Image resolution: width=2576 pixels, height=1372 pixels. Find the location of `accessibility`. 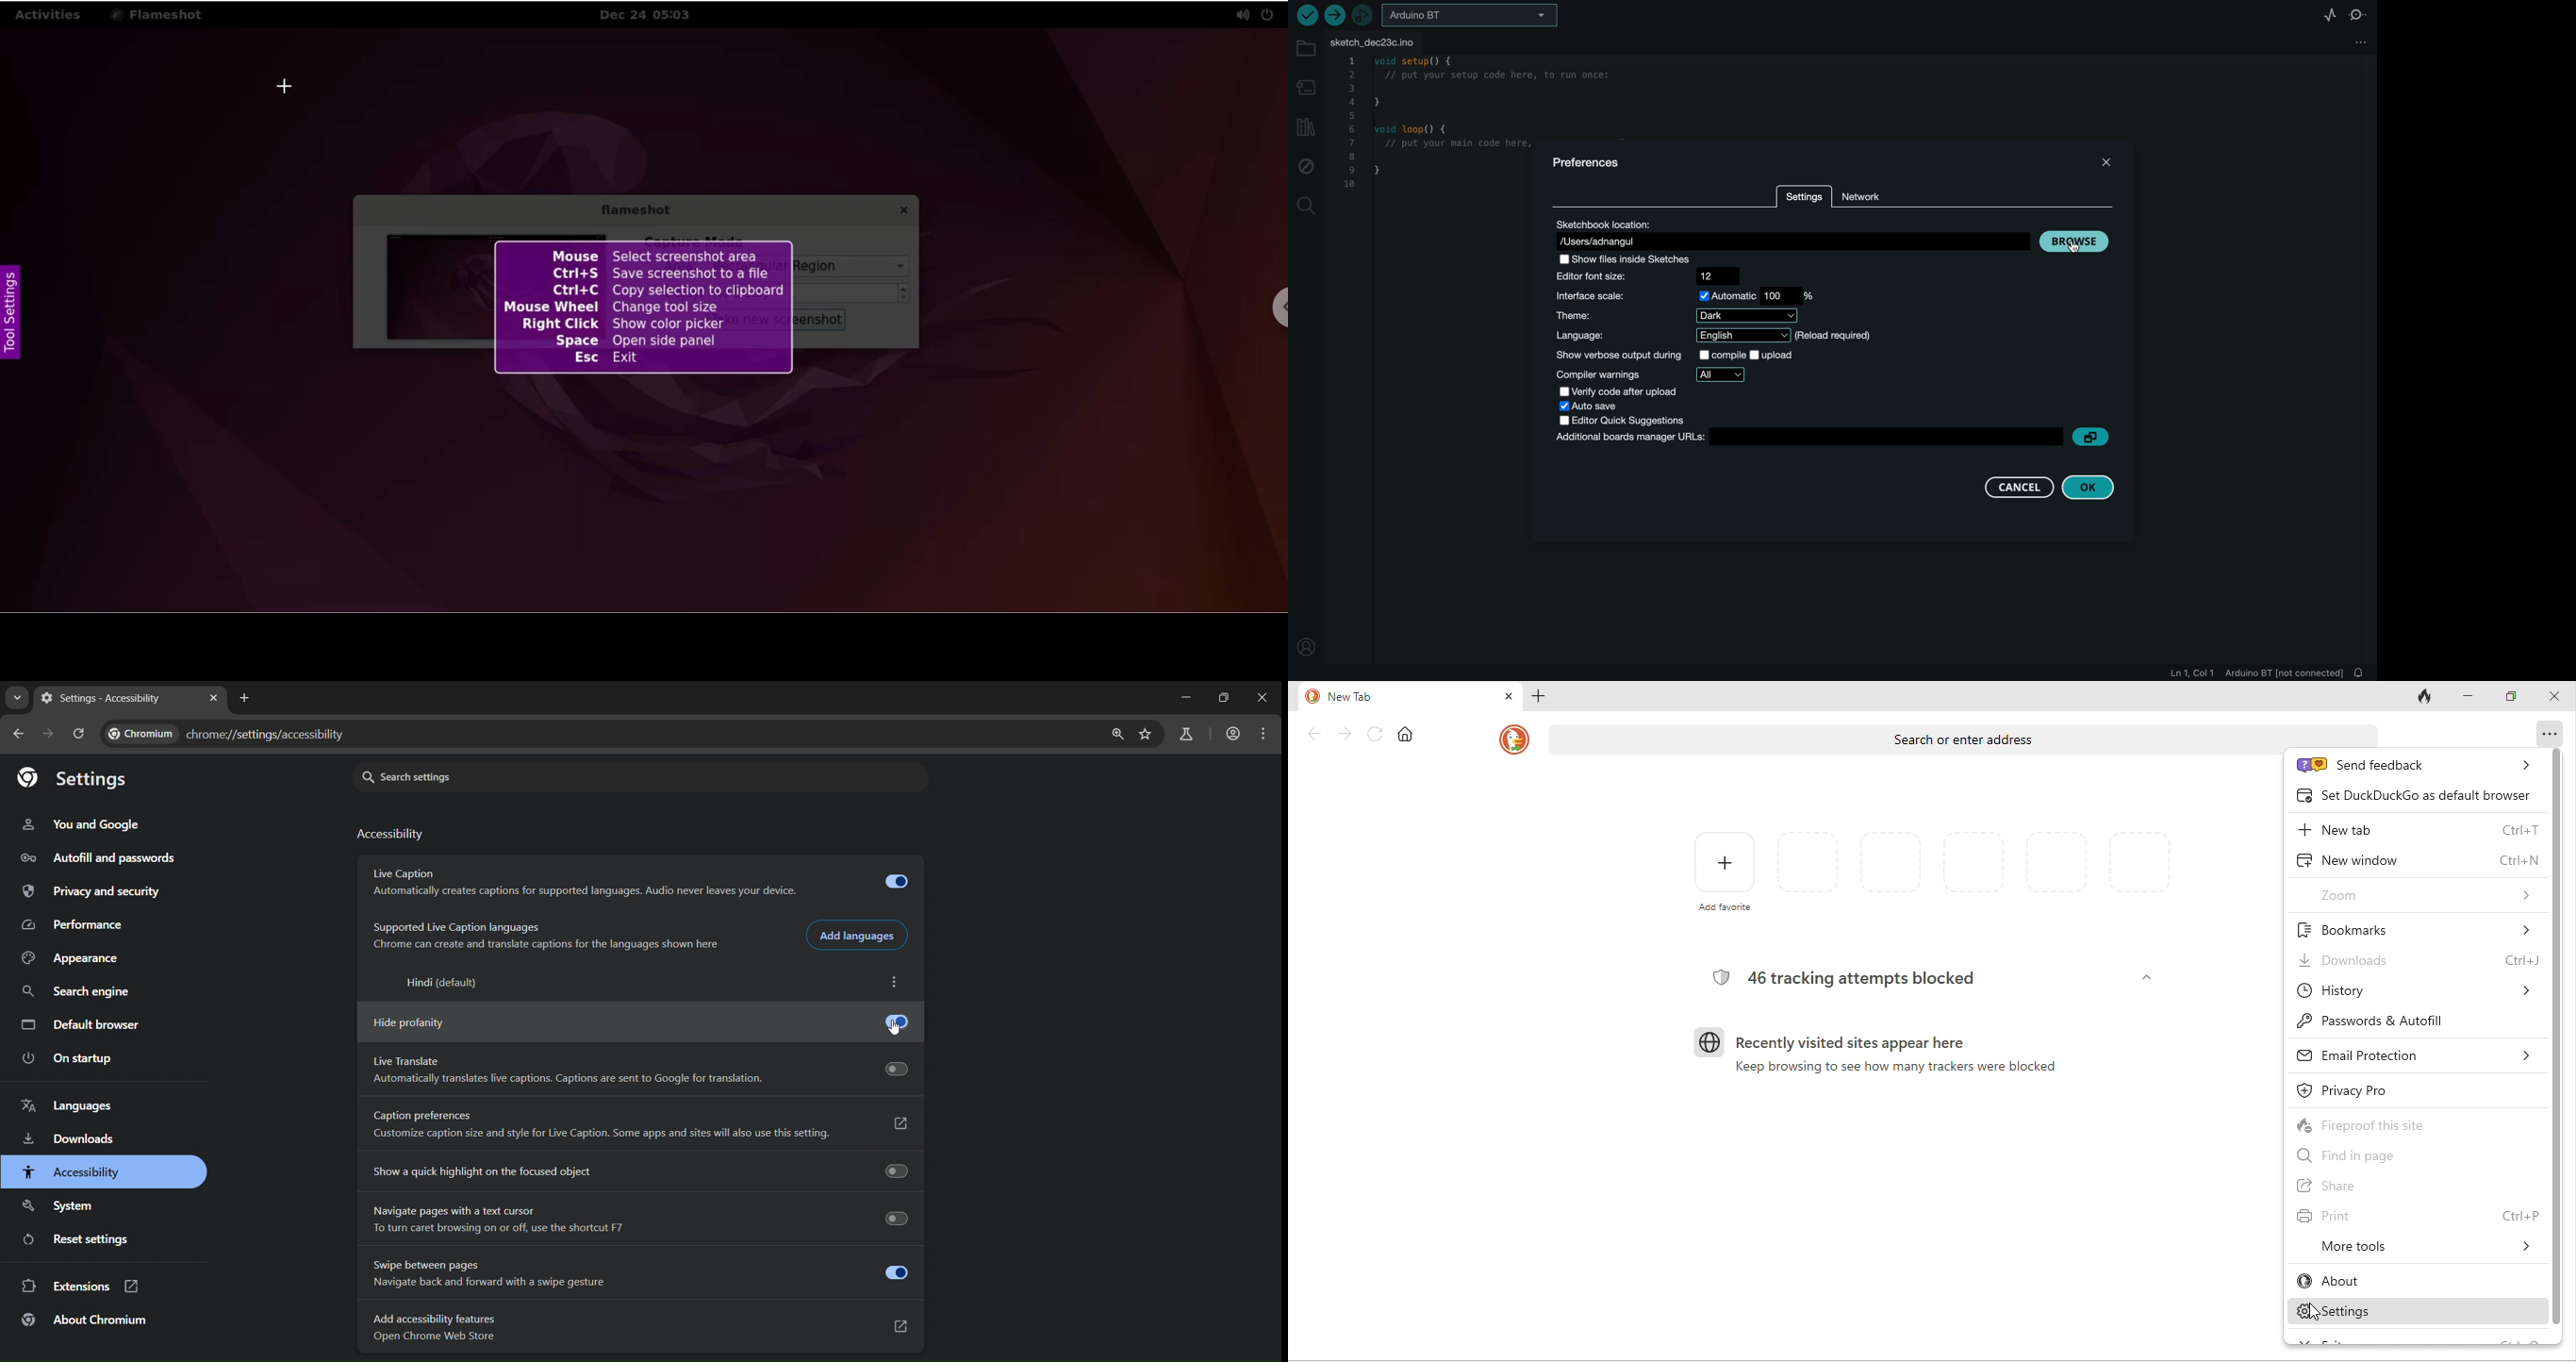

accessibility is located at coordinates (392, 835).